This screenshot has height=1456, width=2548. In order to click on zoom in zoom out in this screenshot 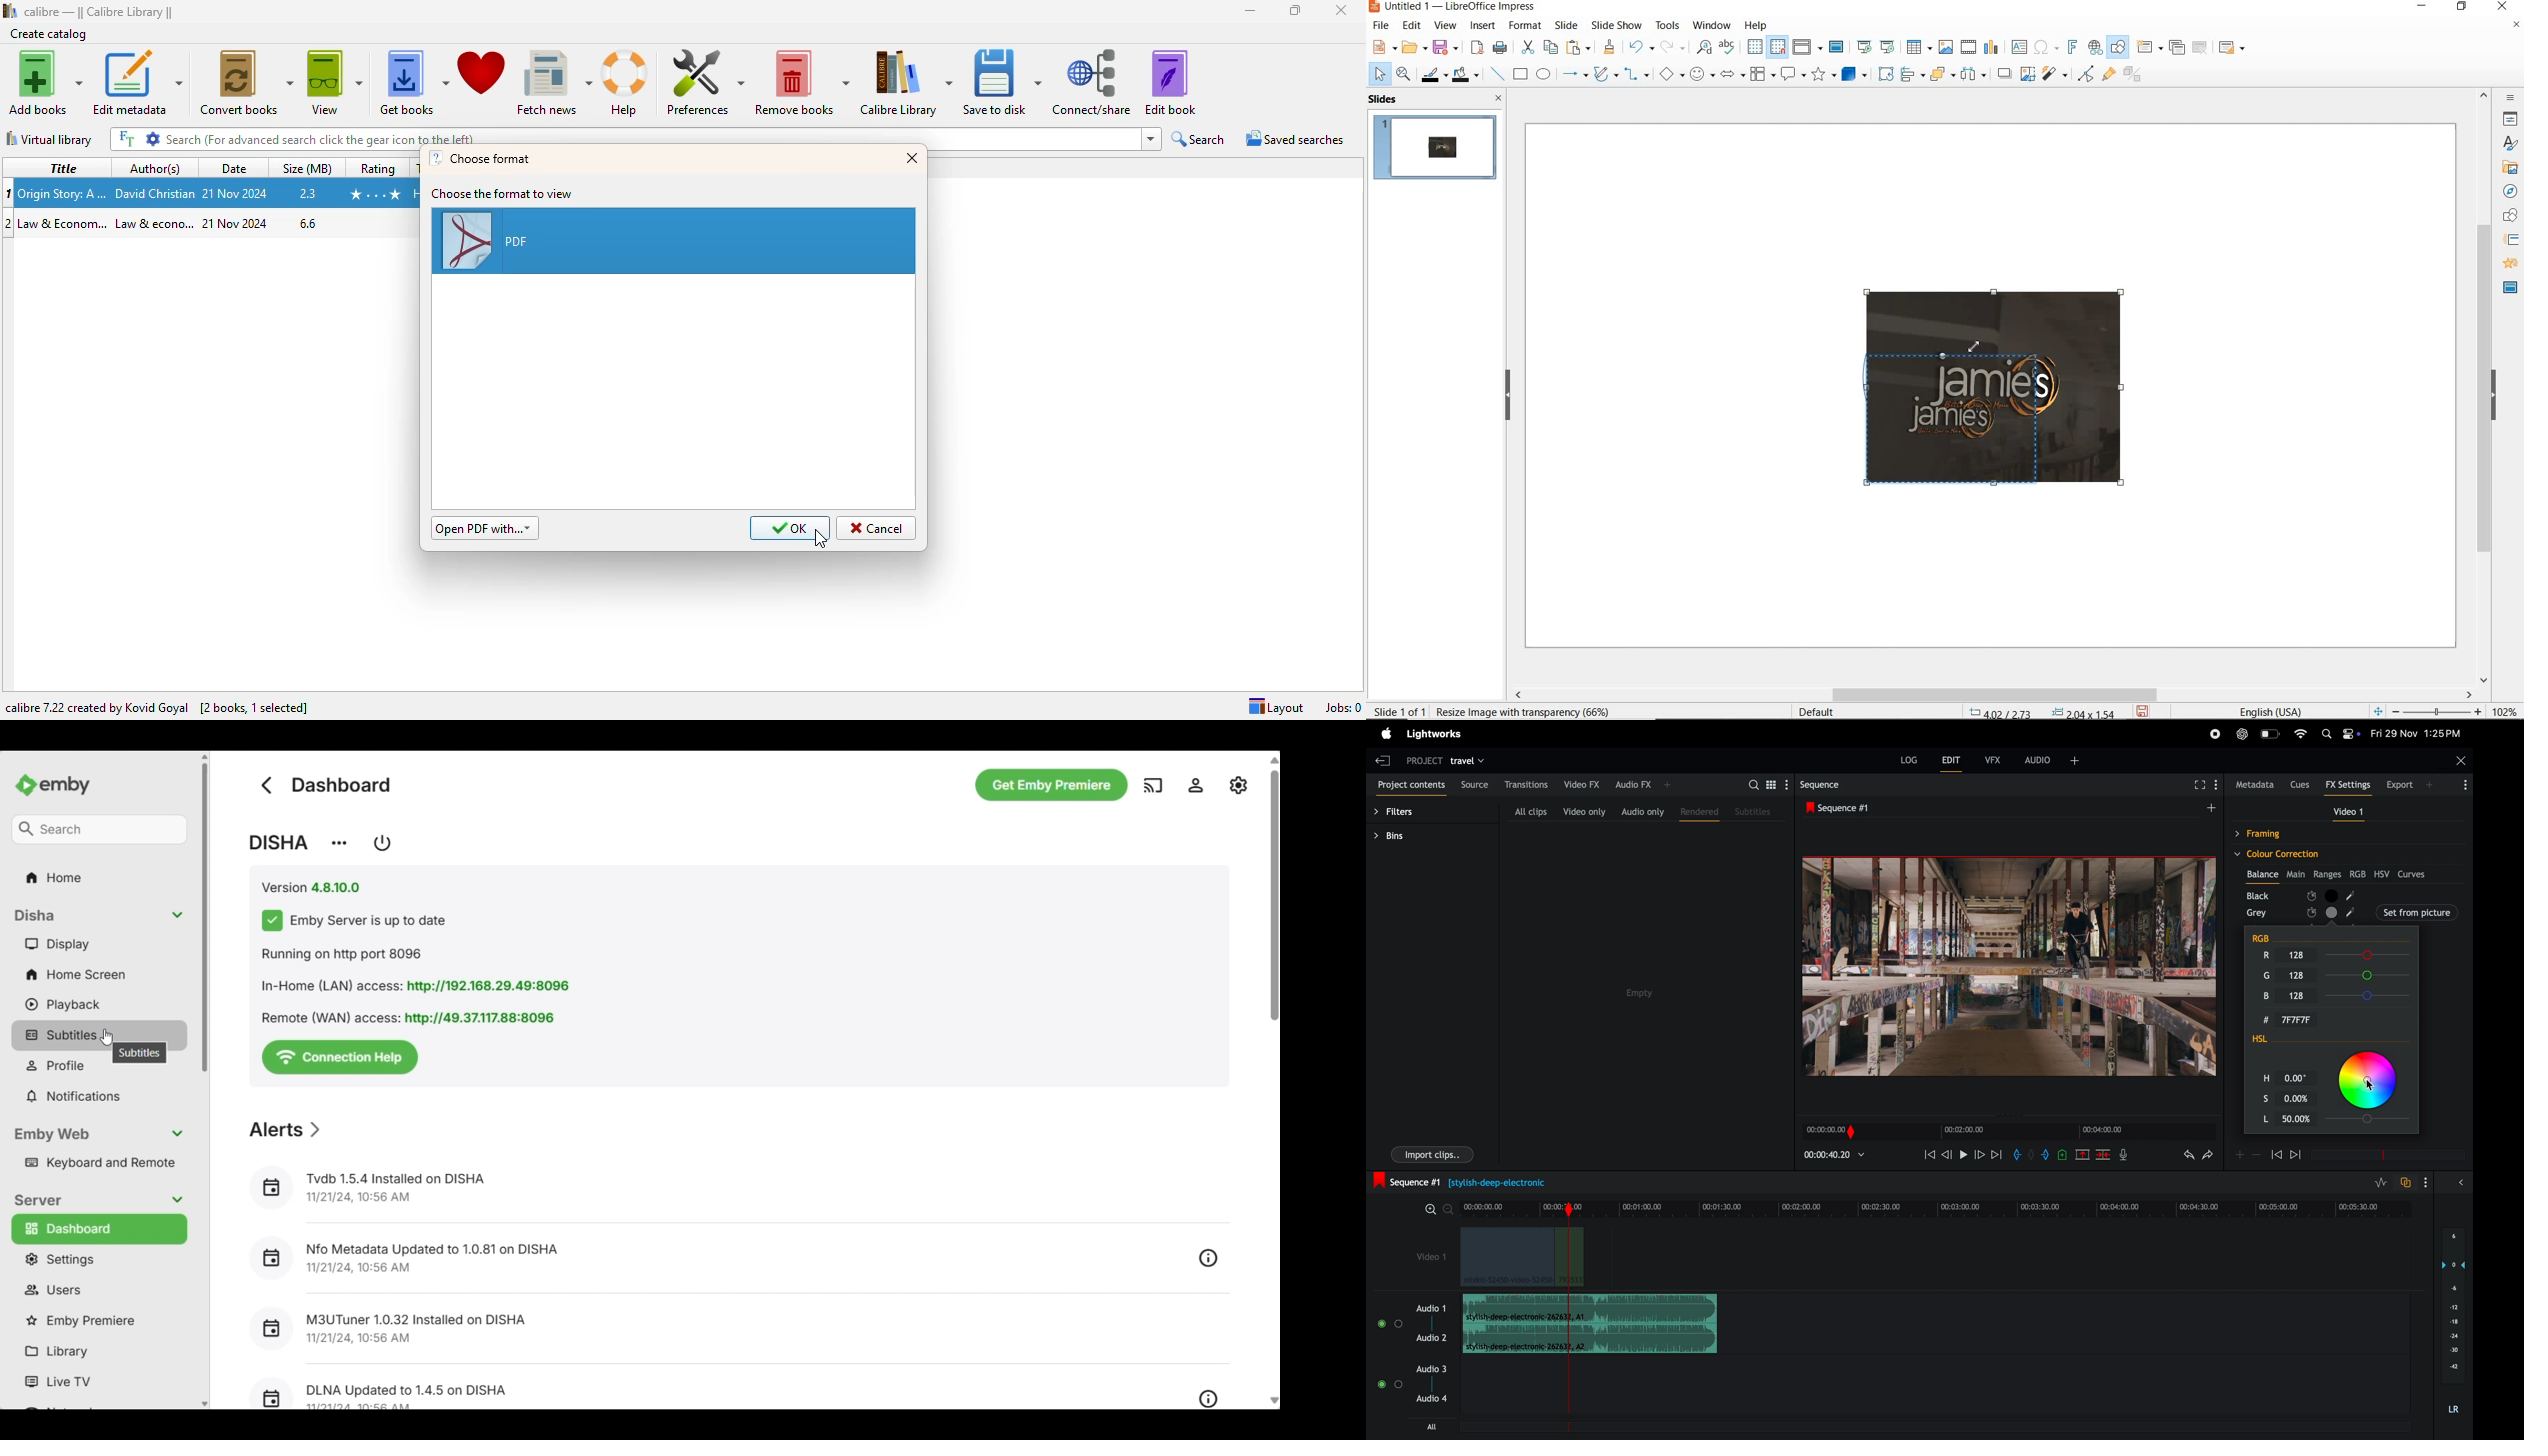, I will do `click(1439, 1209)`.